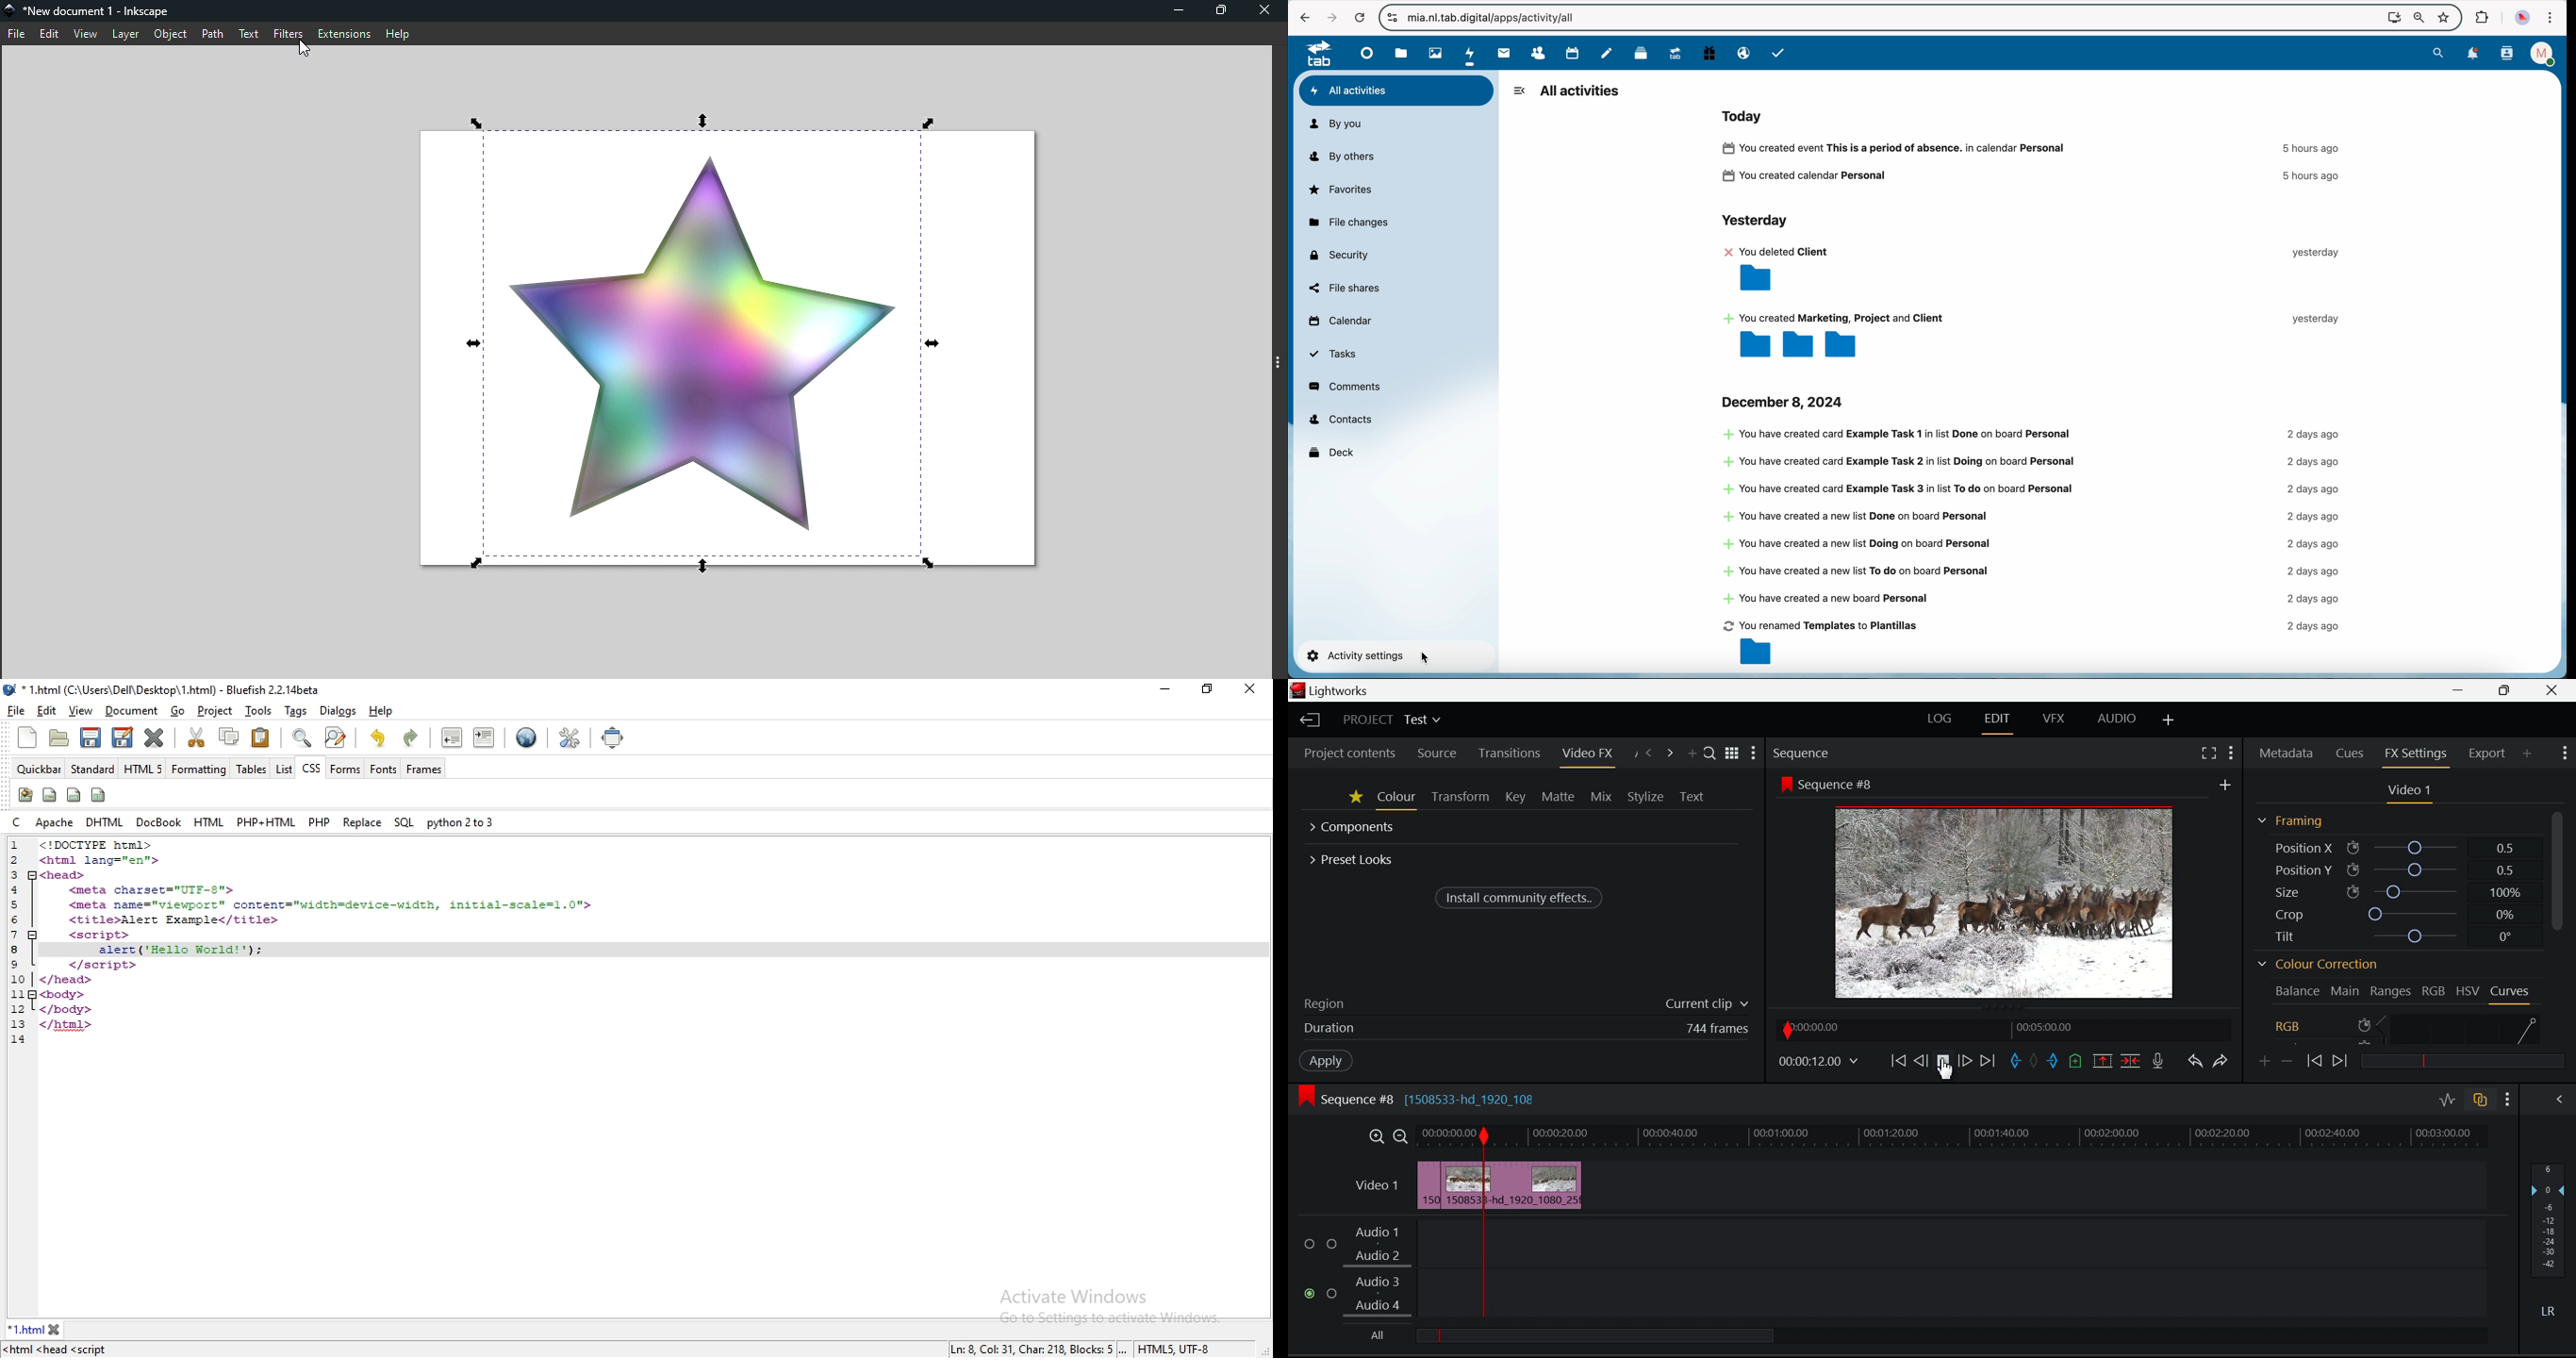 The image size is (2576, 1372). I want to click on Install community effects, so click(1521, 897).